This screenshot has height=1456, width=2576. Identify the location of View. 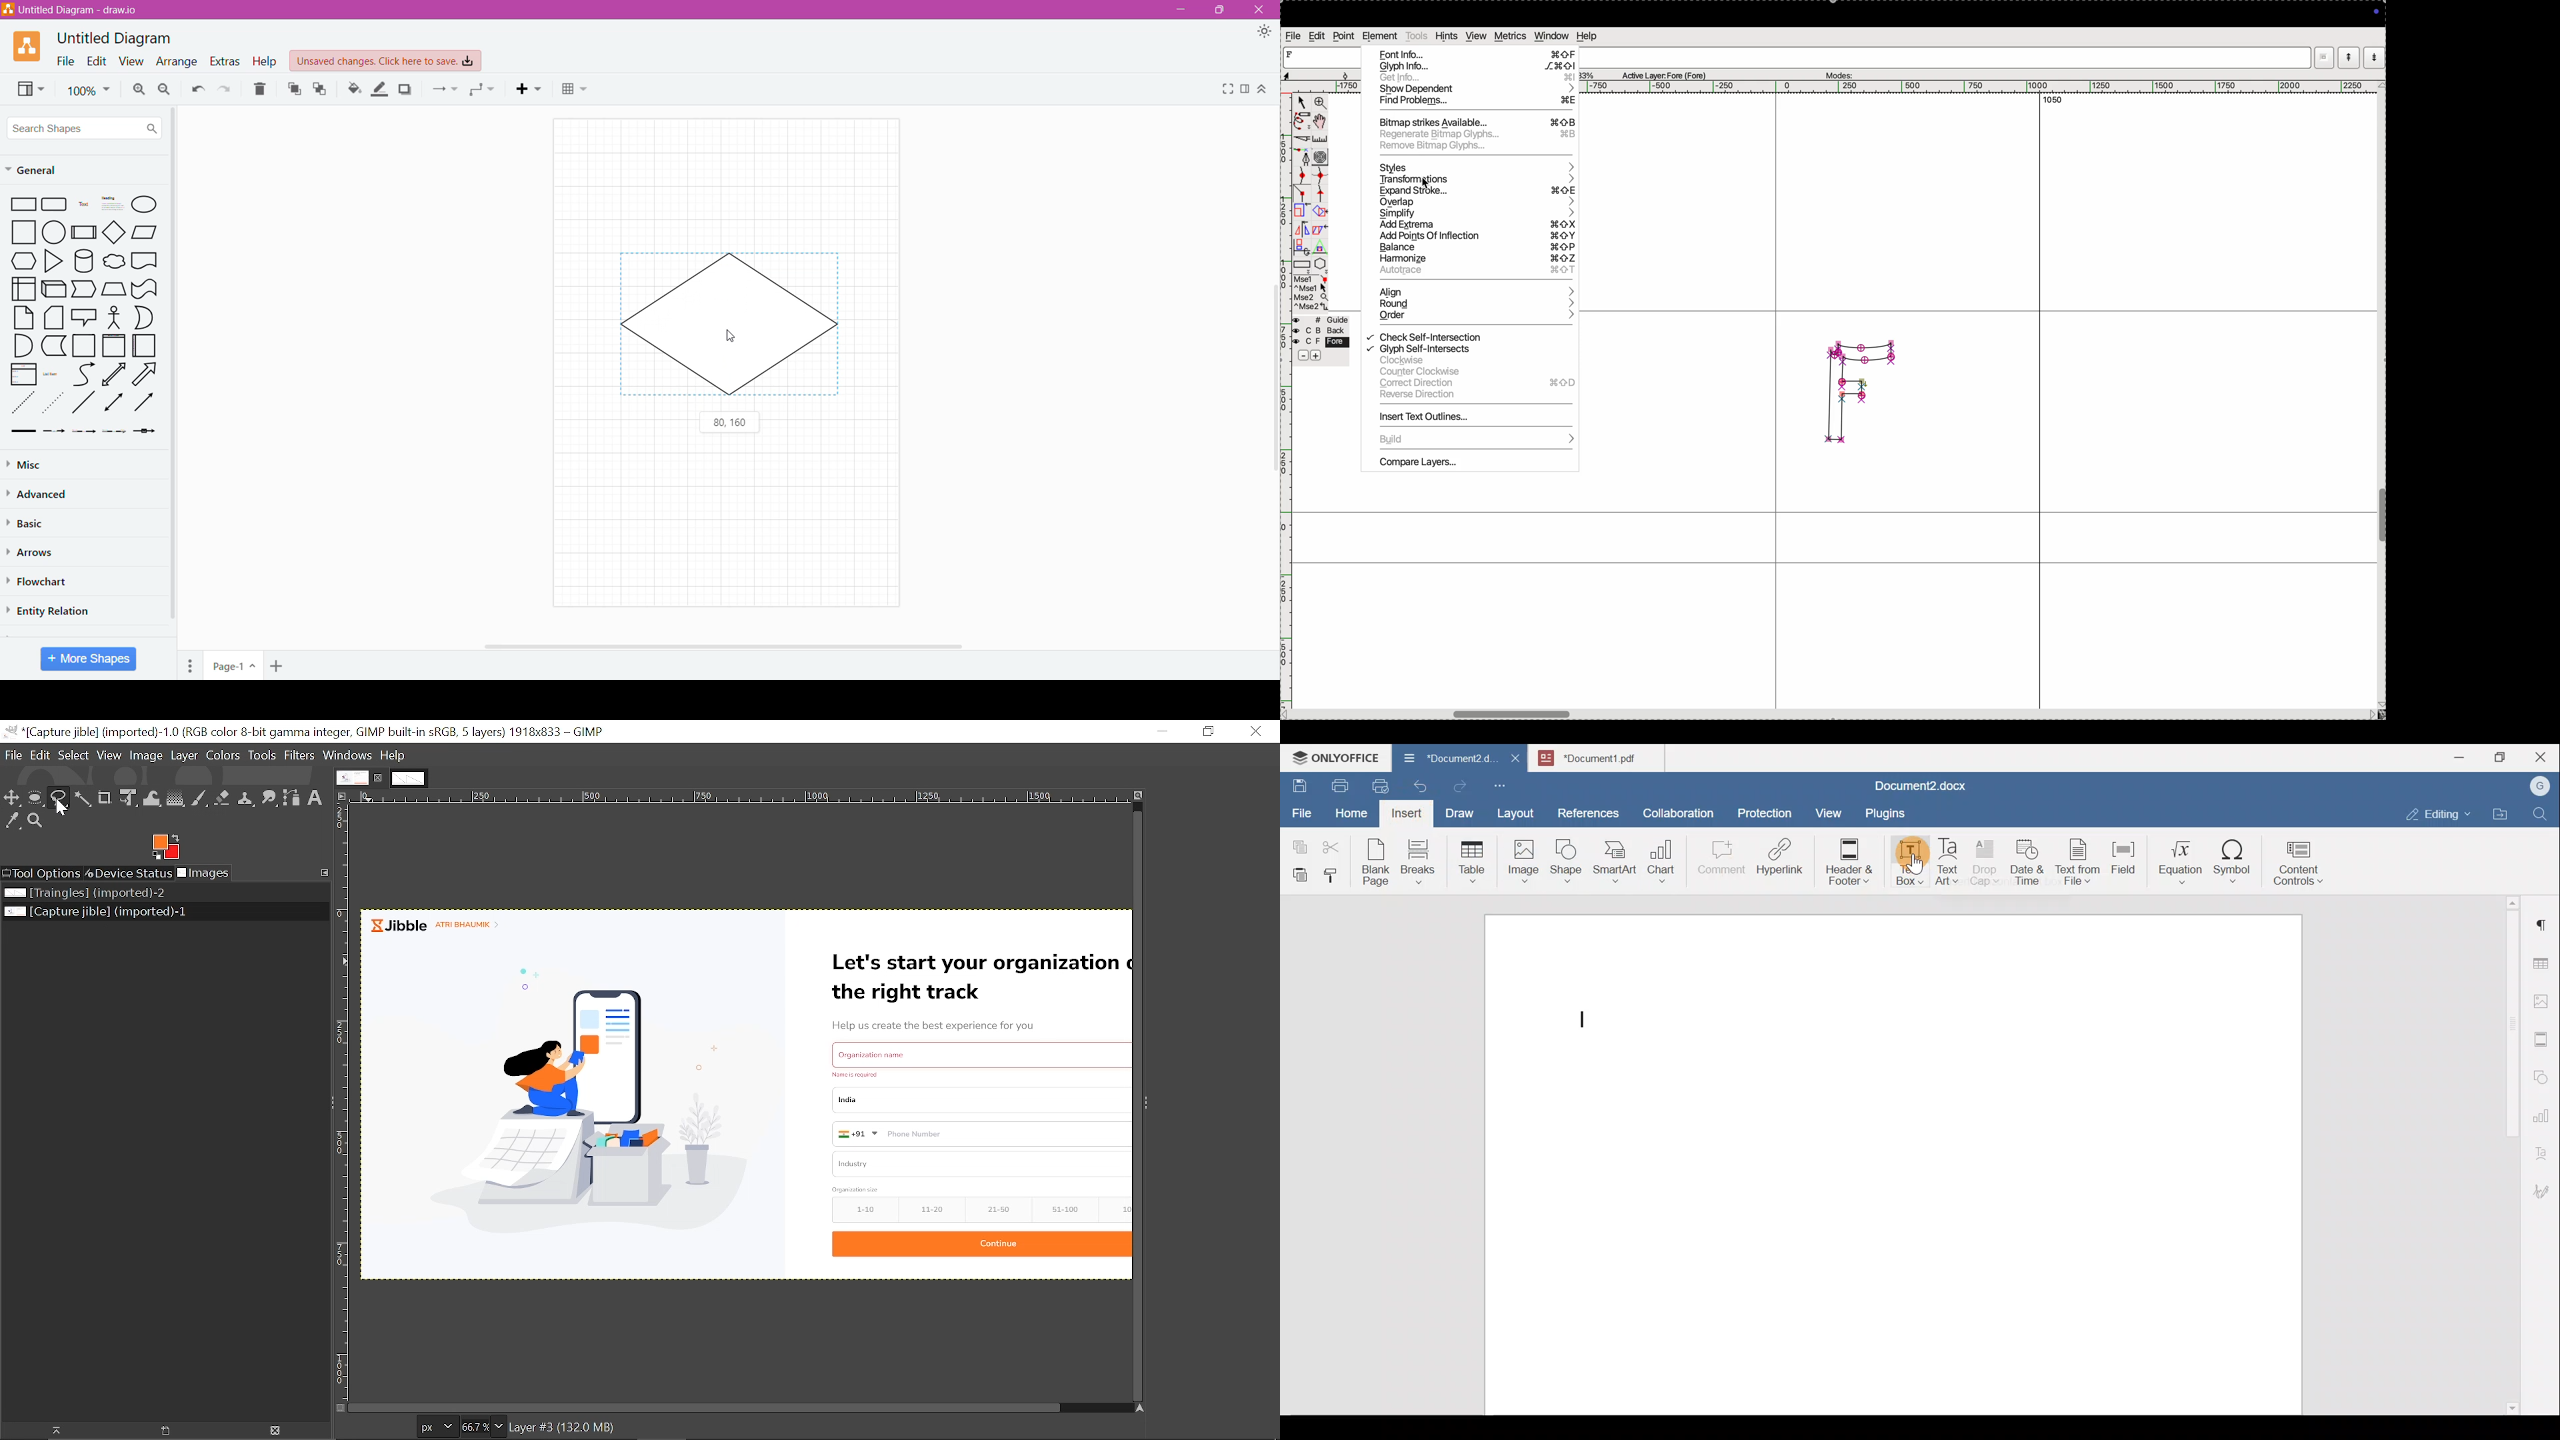
(1829, 809).